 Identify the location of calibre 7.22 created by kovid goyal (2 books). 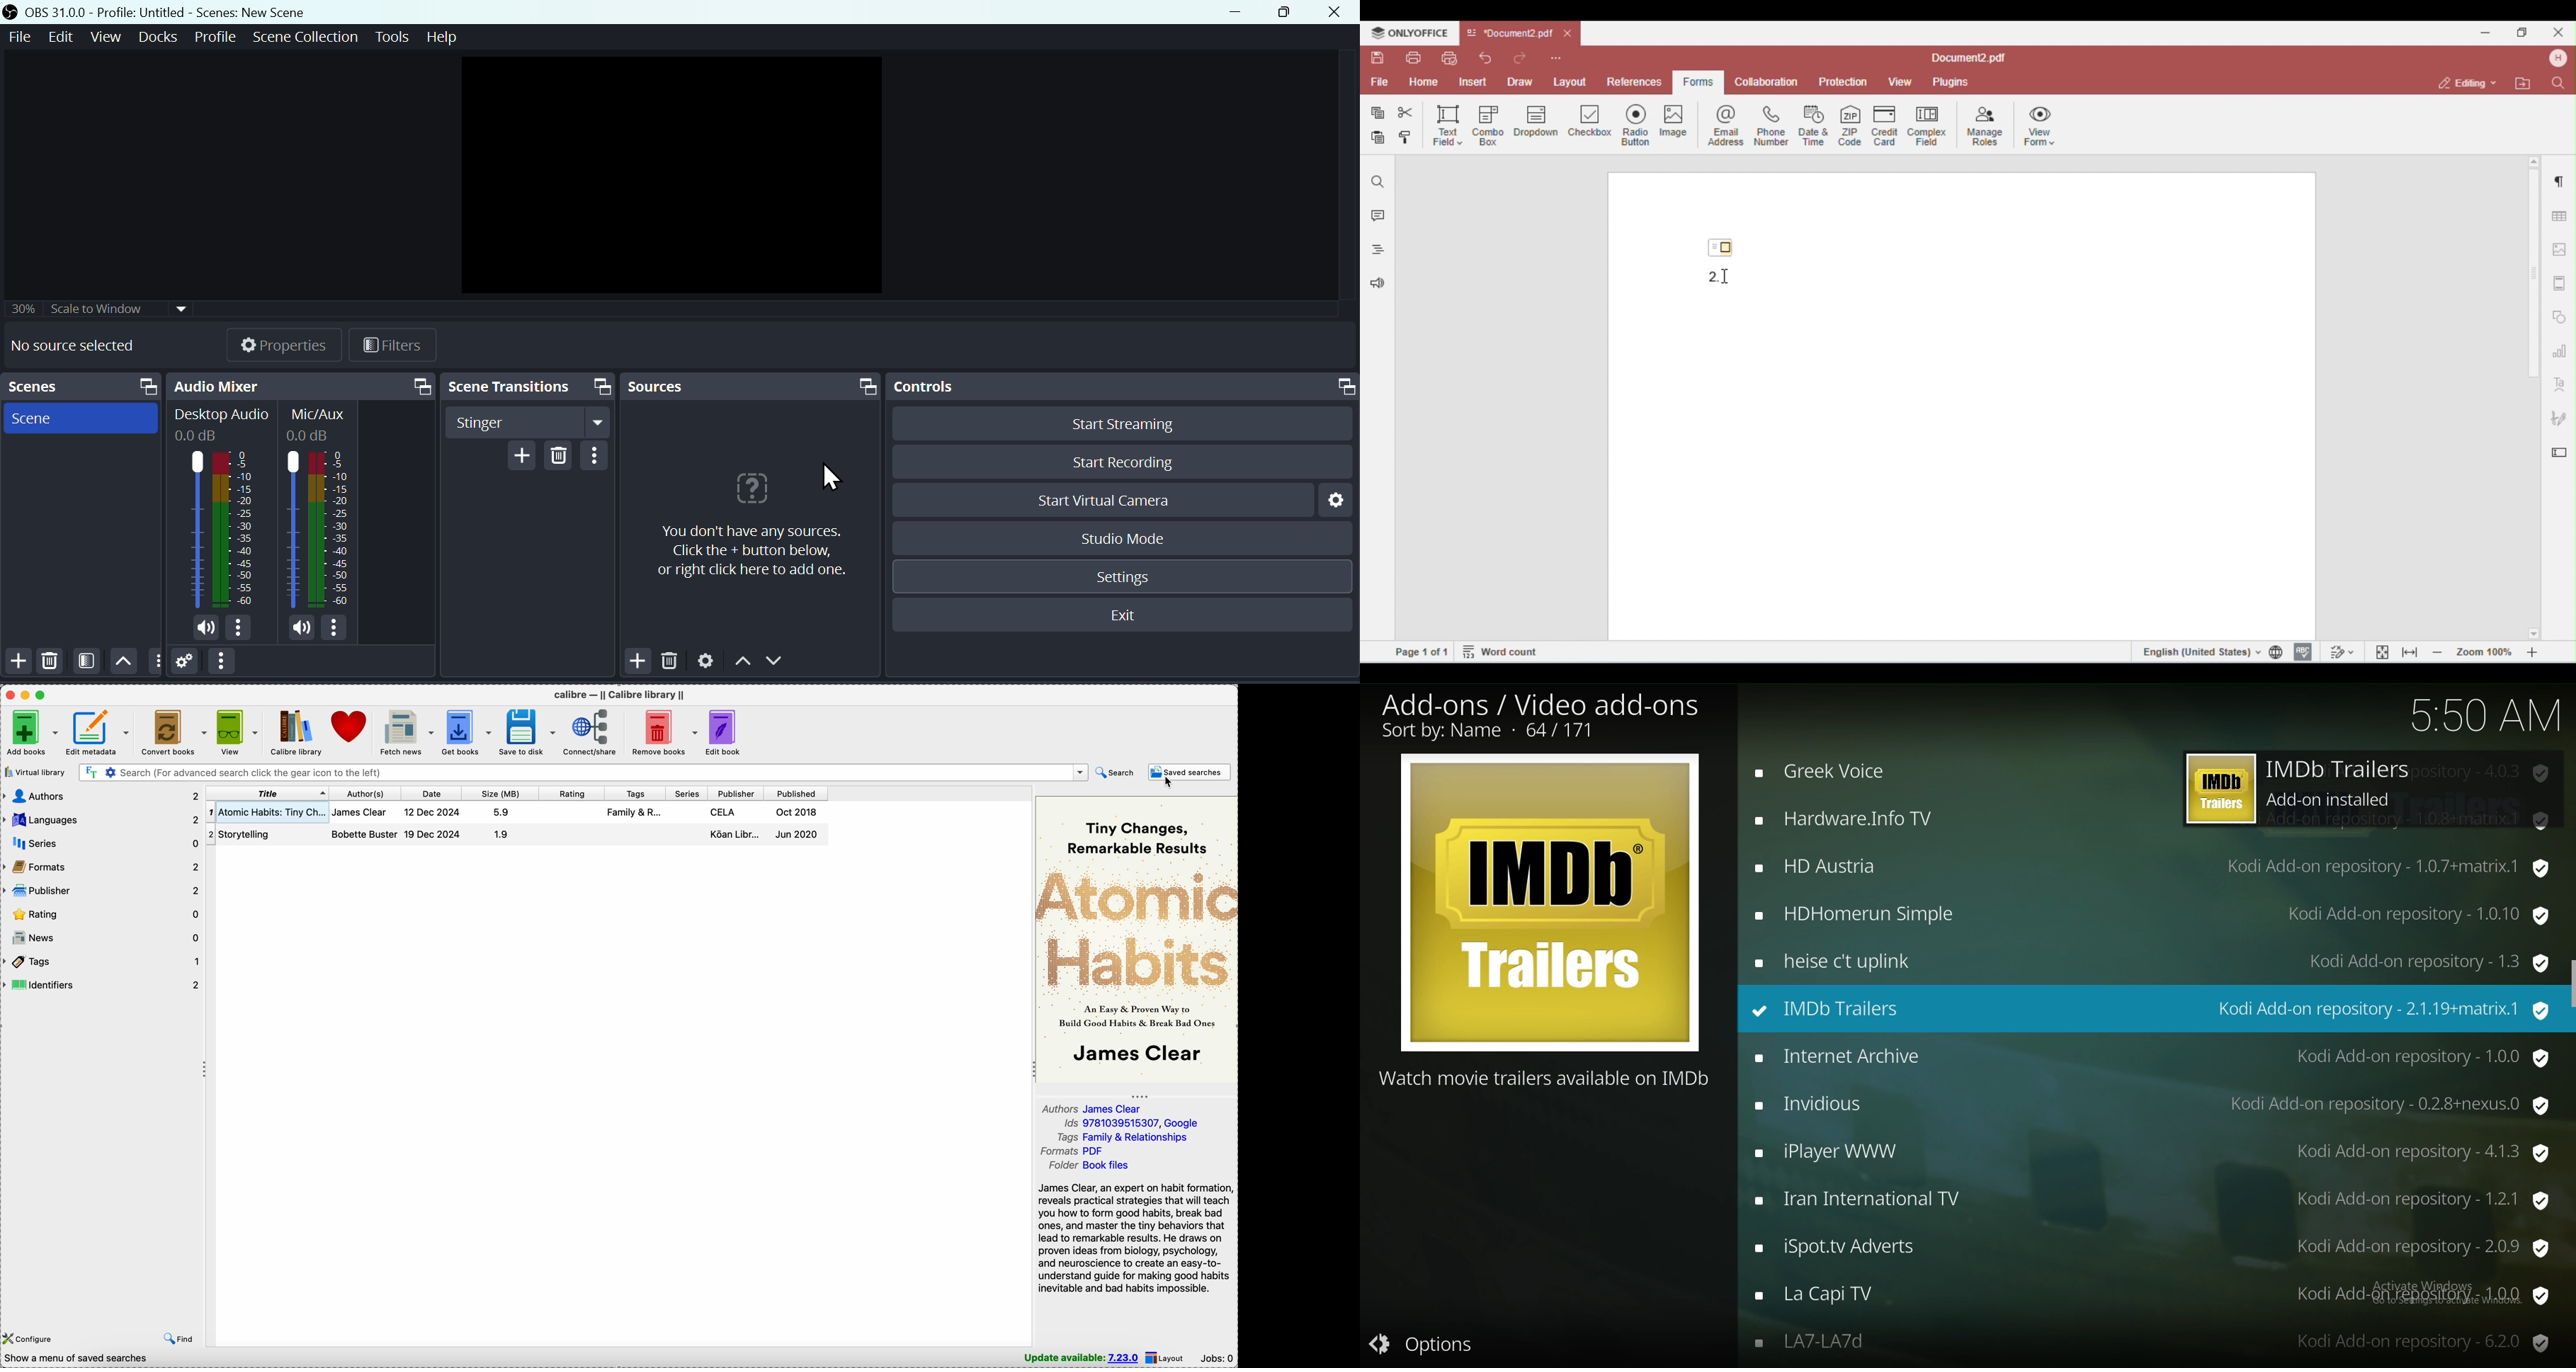
(110, 1360).